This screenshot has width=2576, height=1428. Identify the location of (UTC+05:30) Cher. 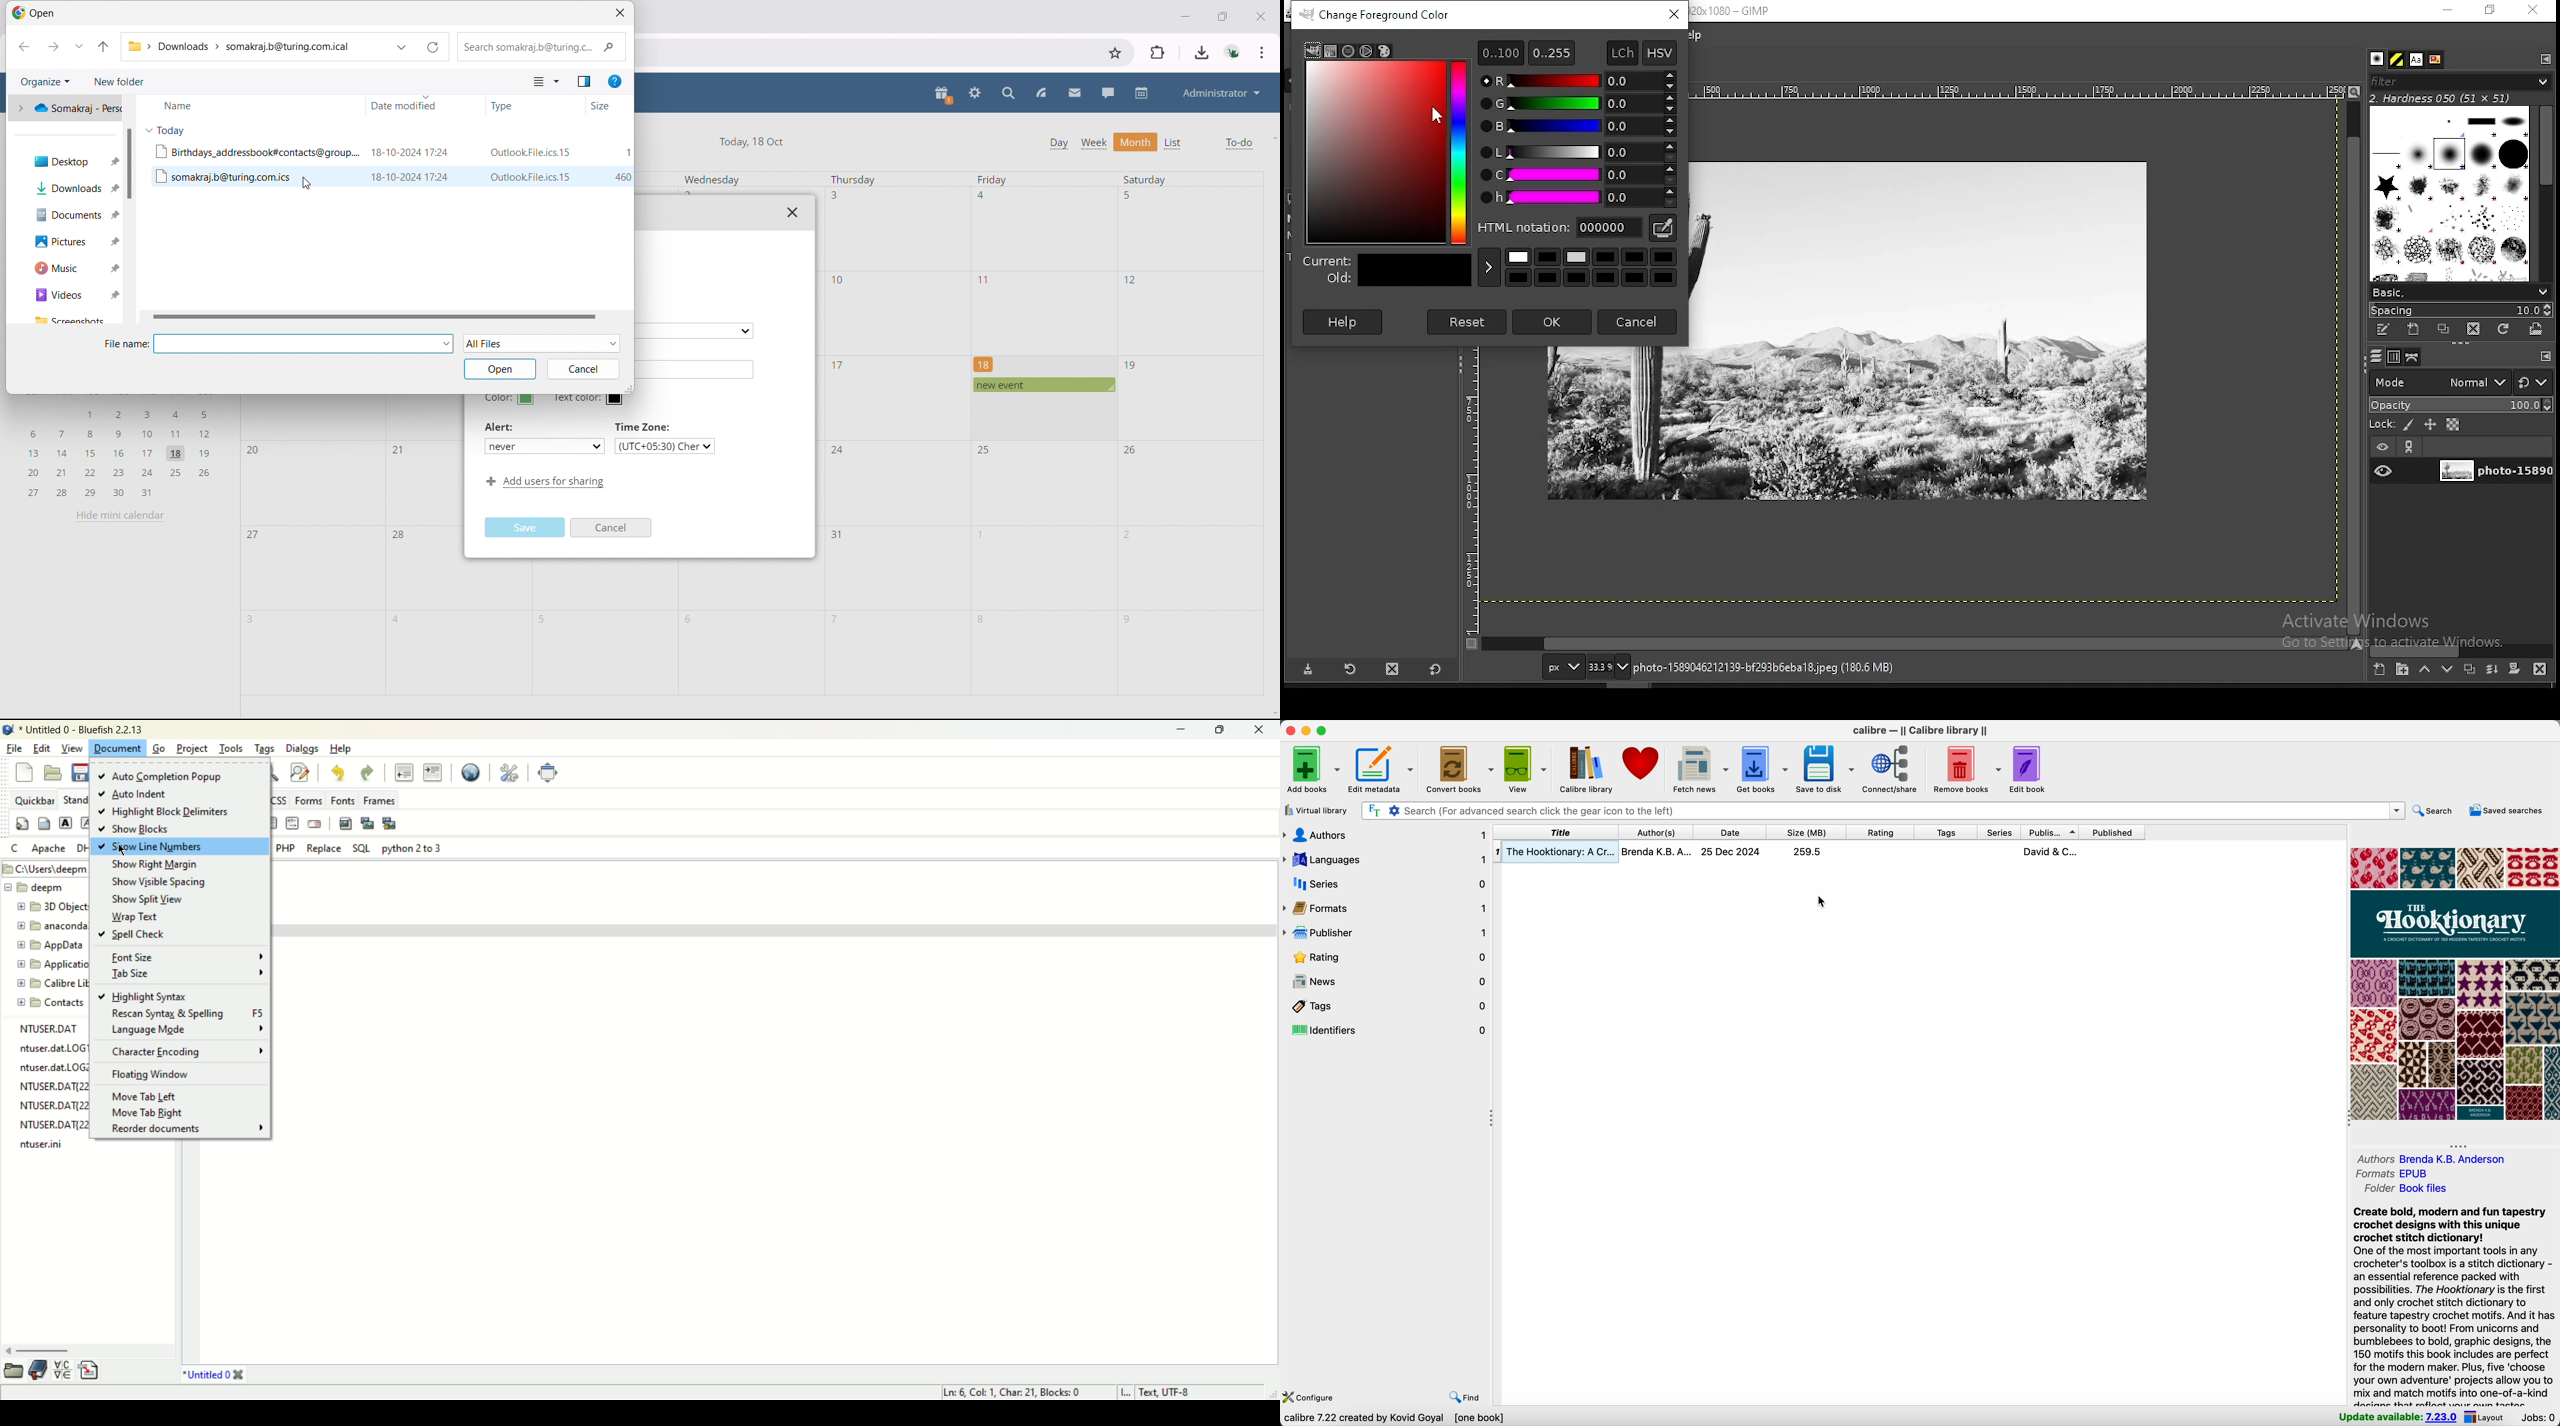
(665, 446).